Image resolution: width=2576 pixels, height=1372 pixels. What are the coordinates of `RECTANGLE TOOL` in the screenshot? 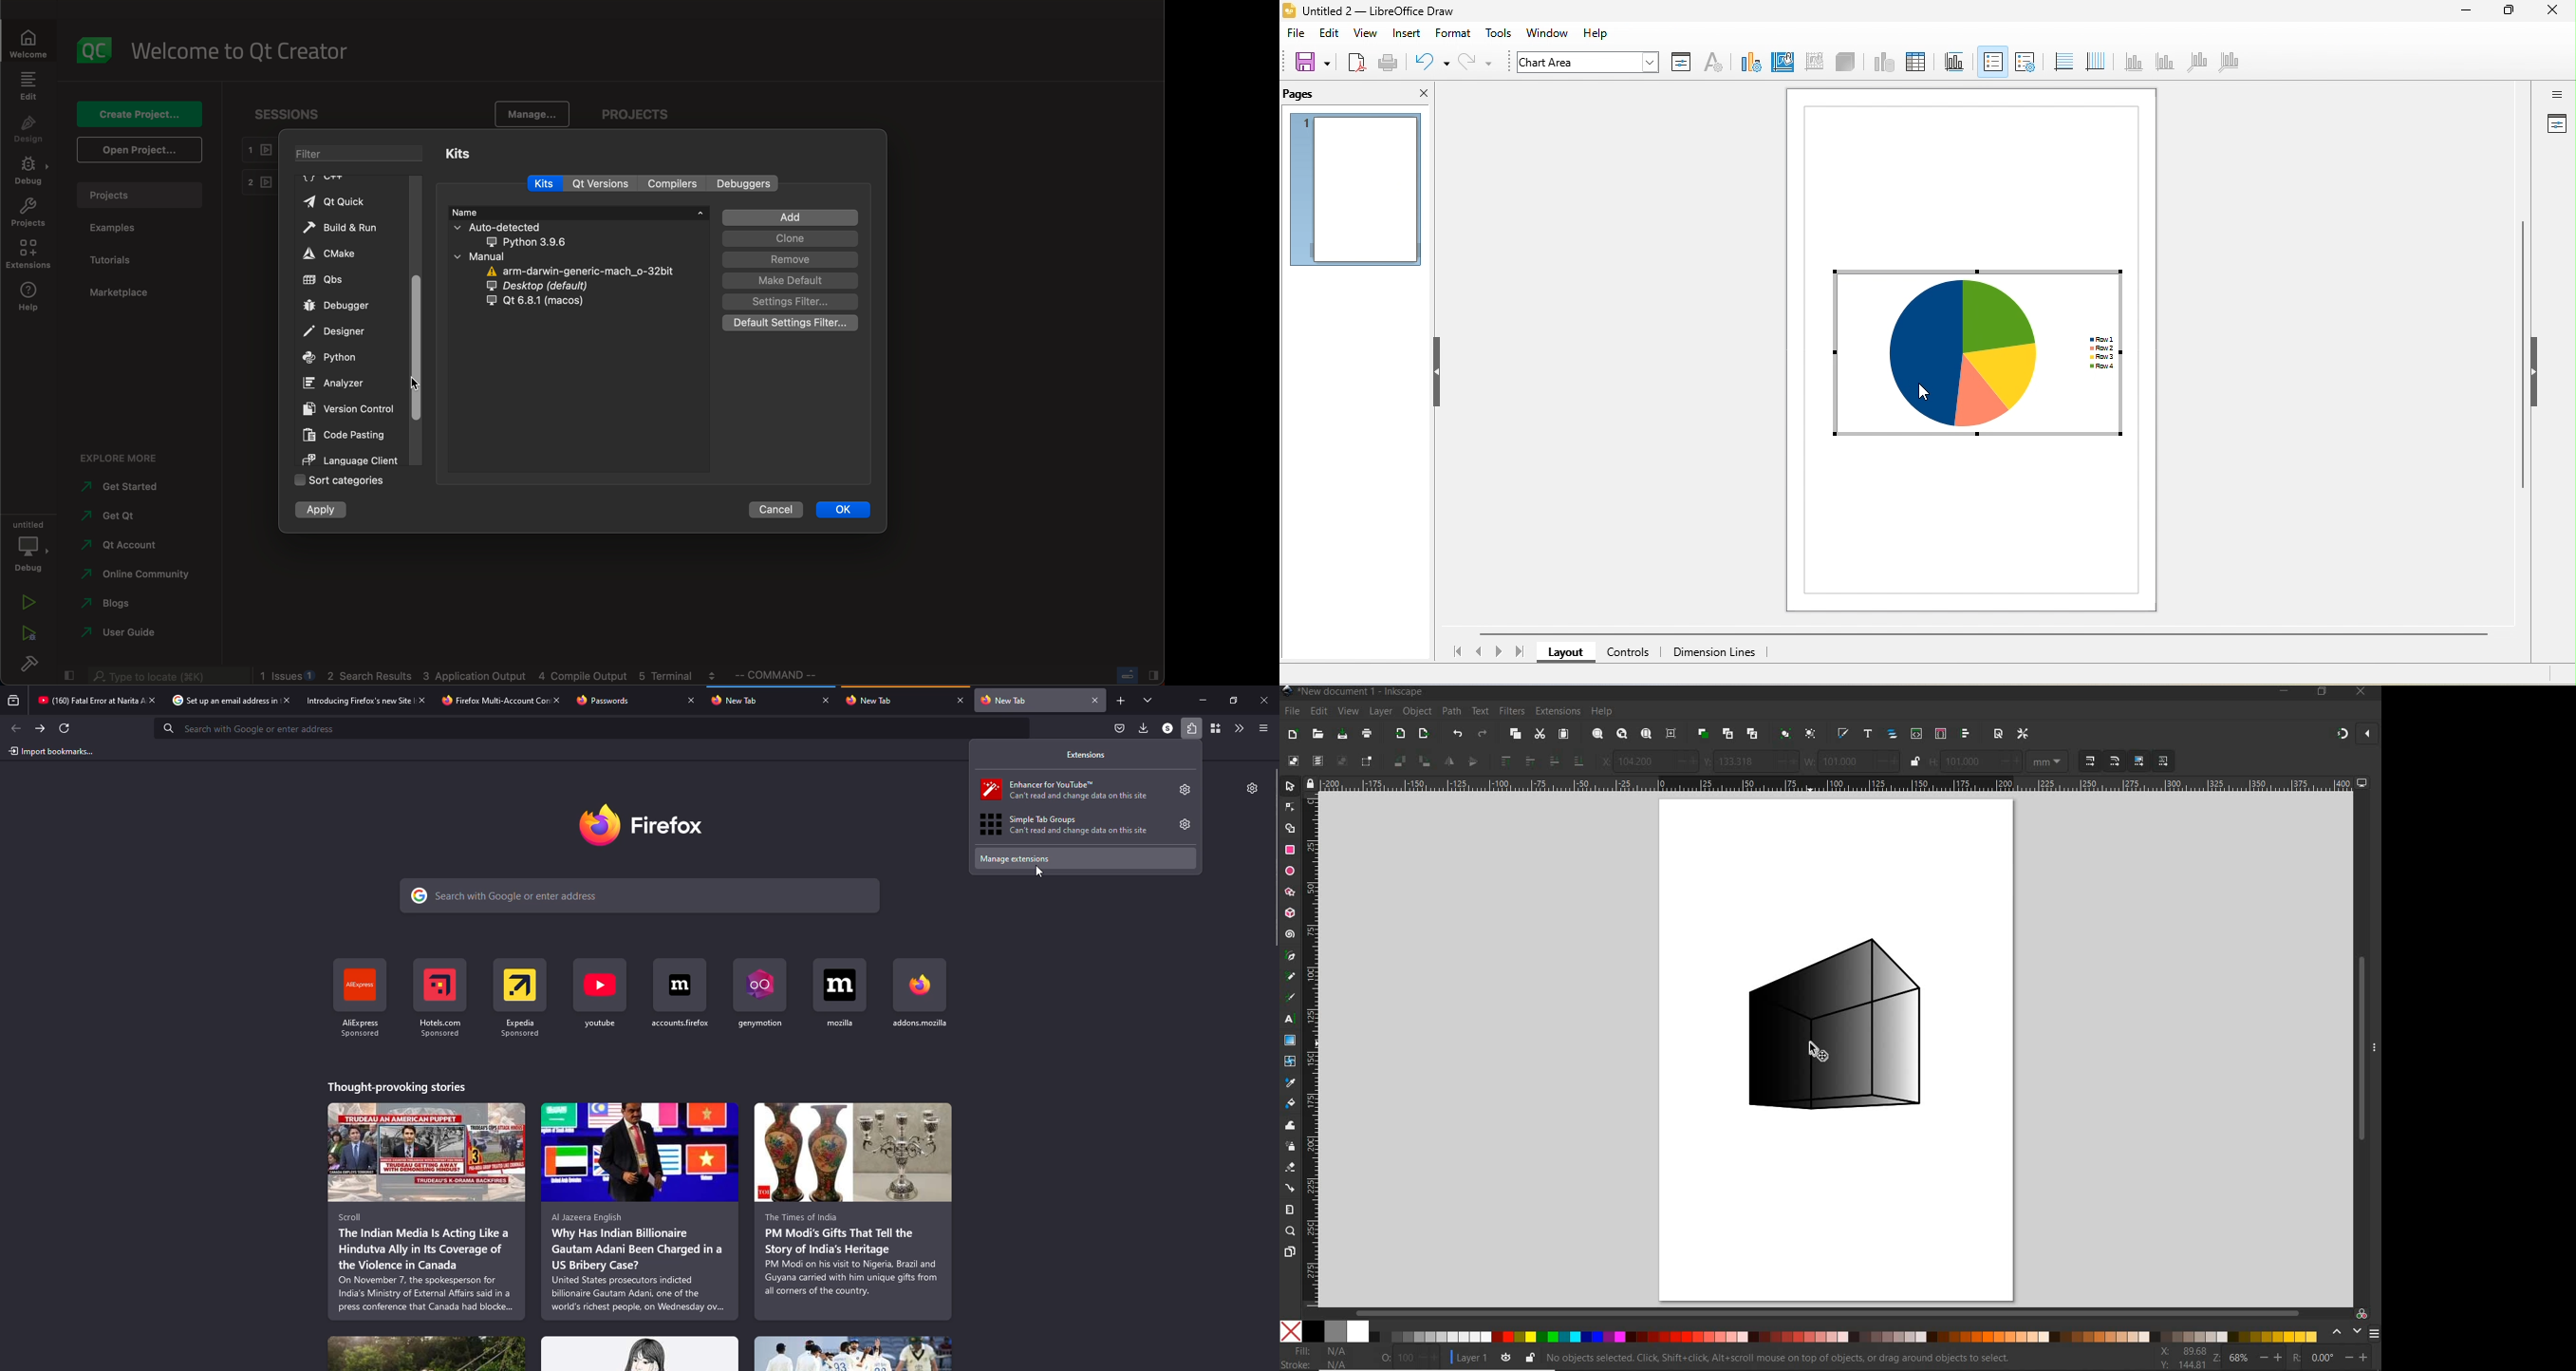 It's located at (1291, 852).